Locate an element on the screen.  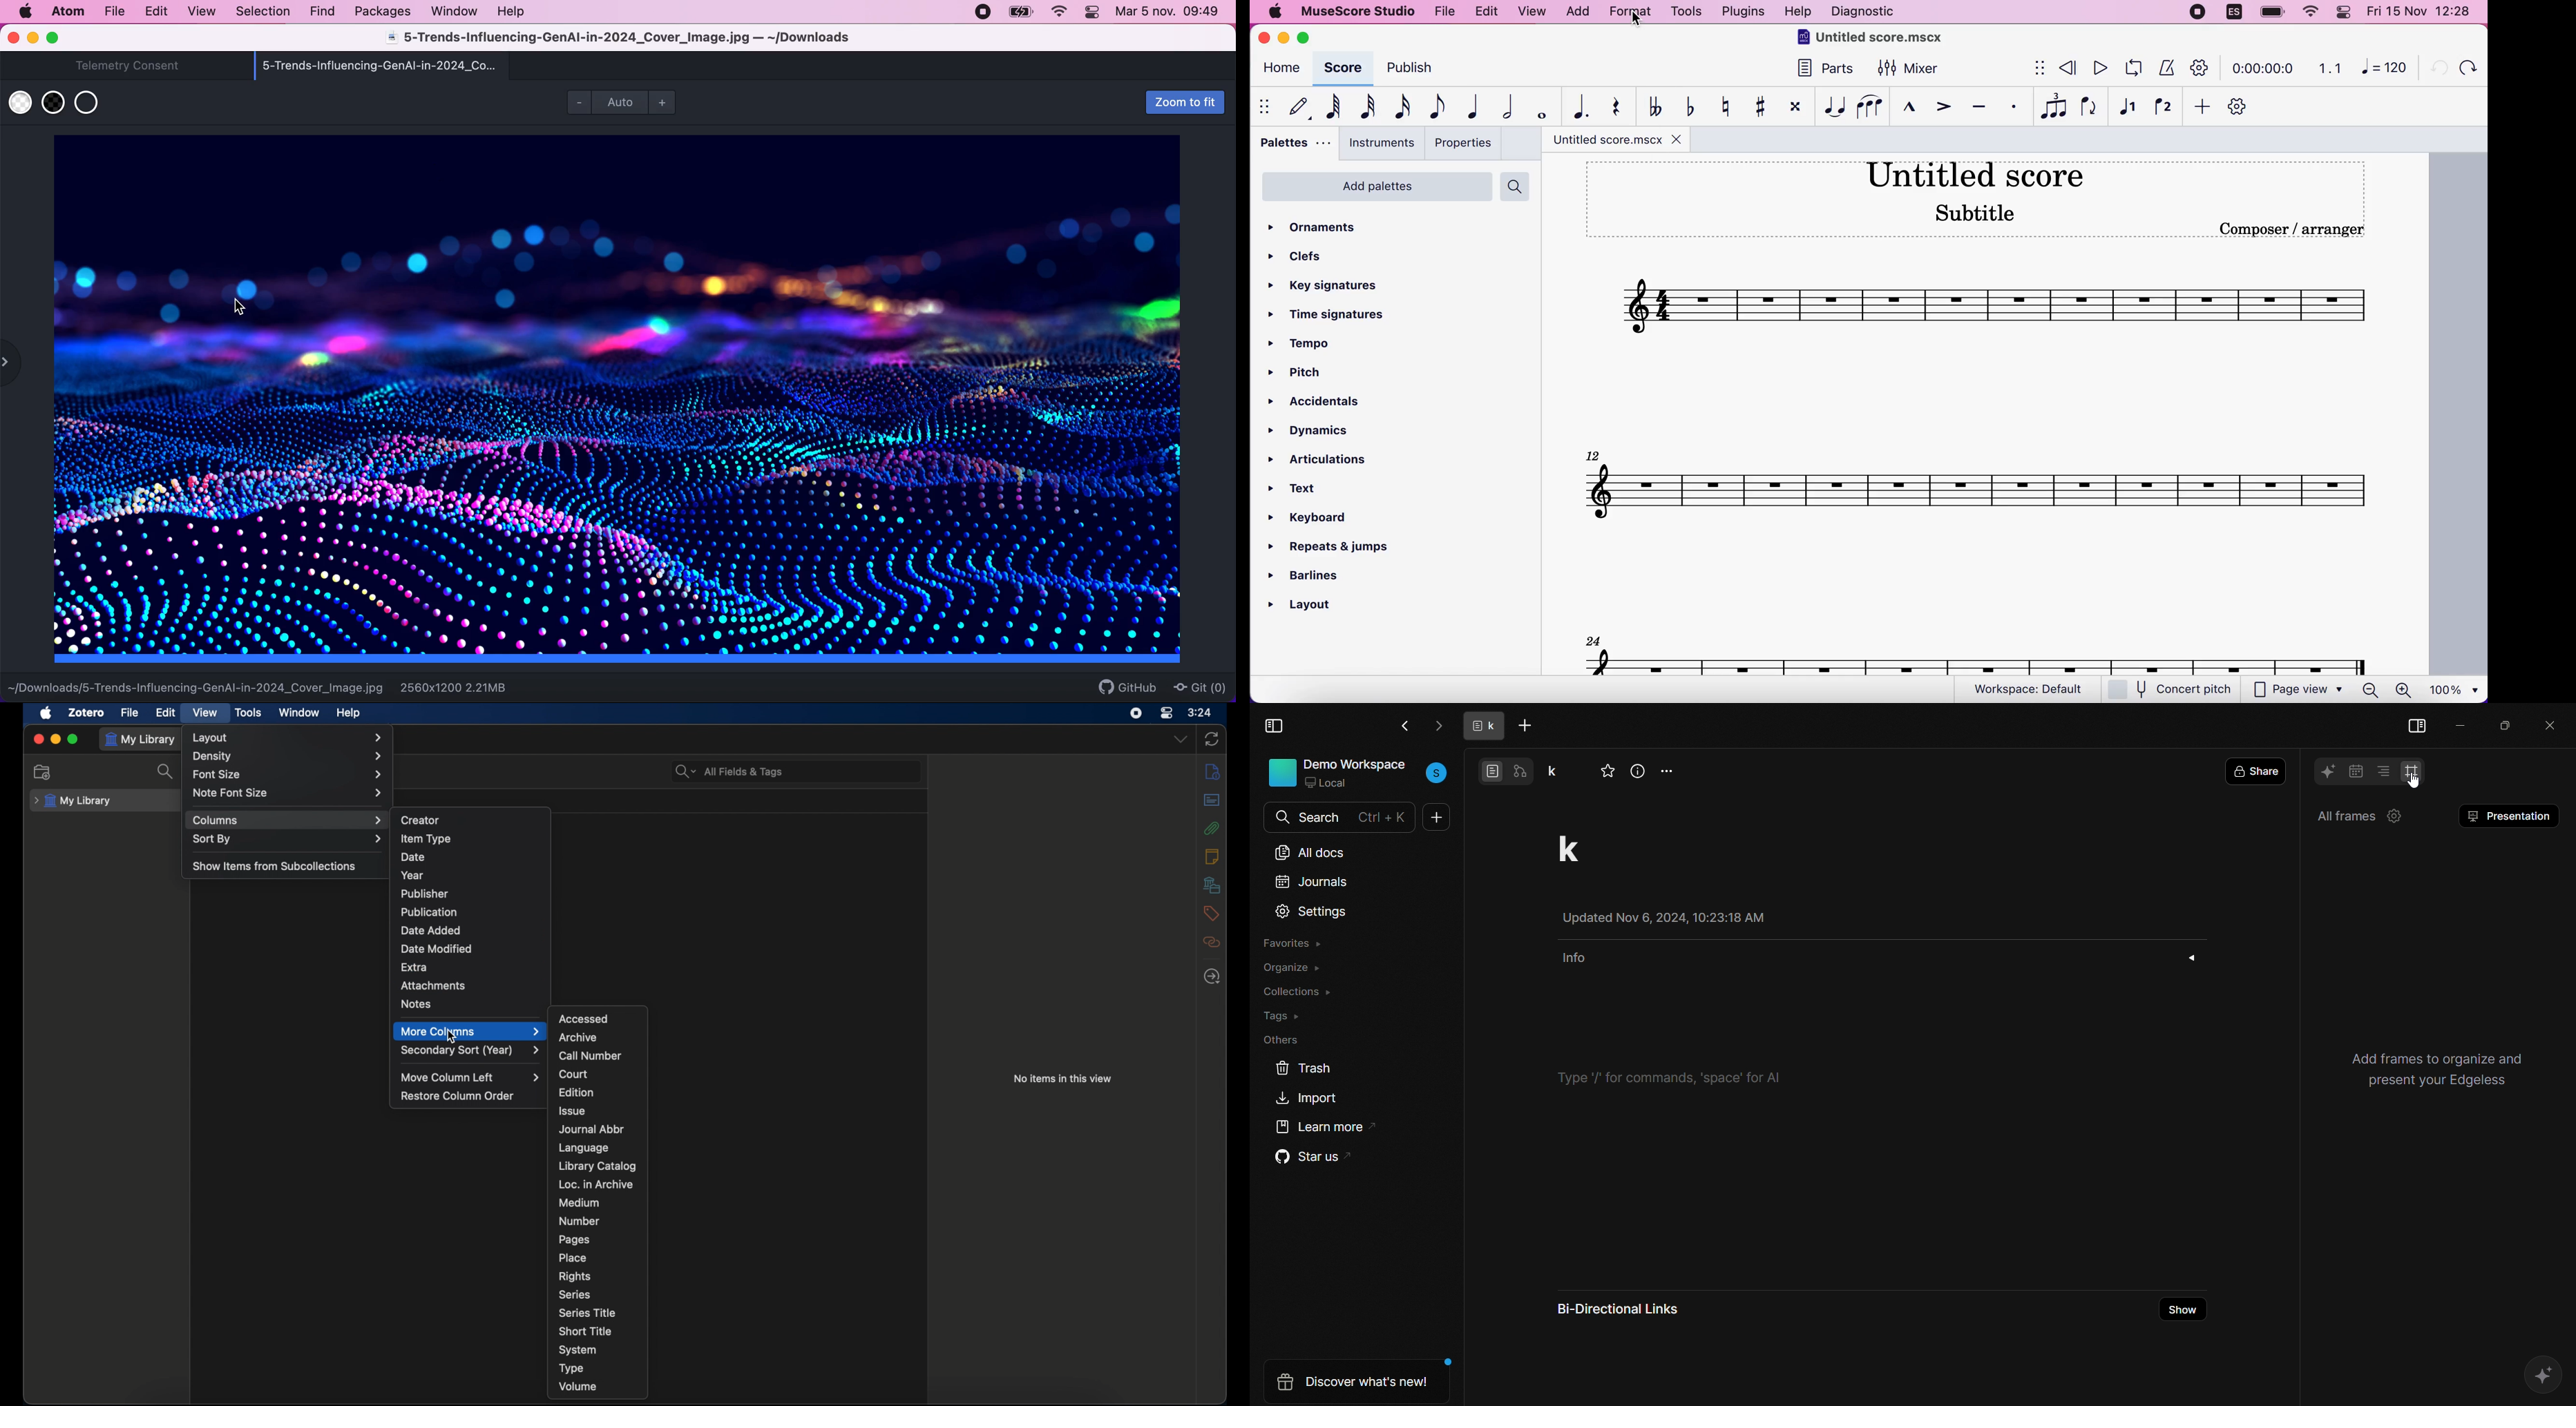
edit is located at coordinates (156, 11).